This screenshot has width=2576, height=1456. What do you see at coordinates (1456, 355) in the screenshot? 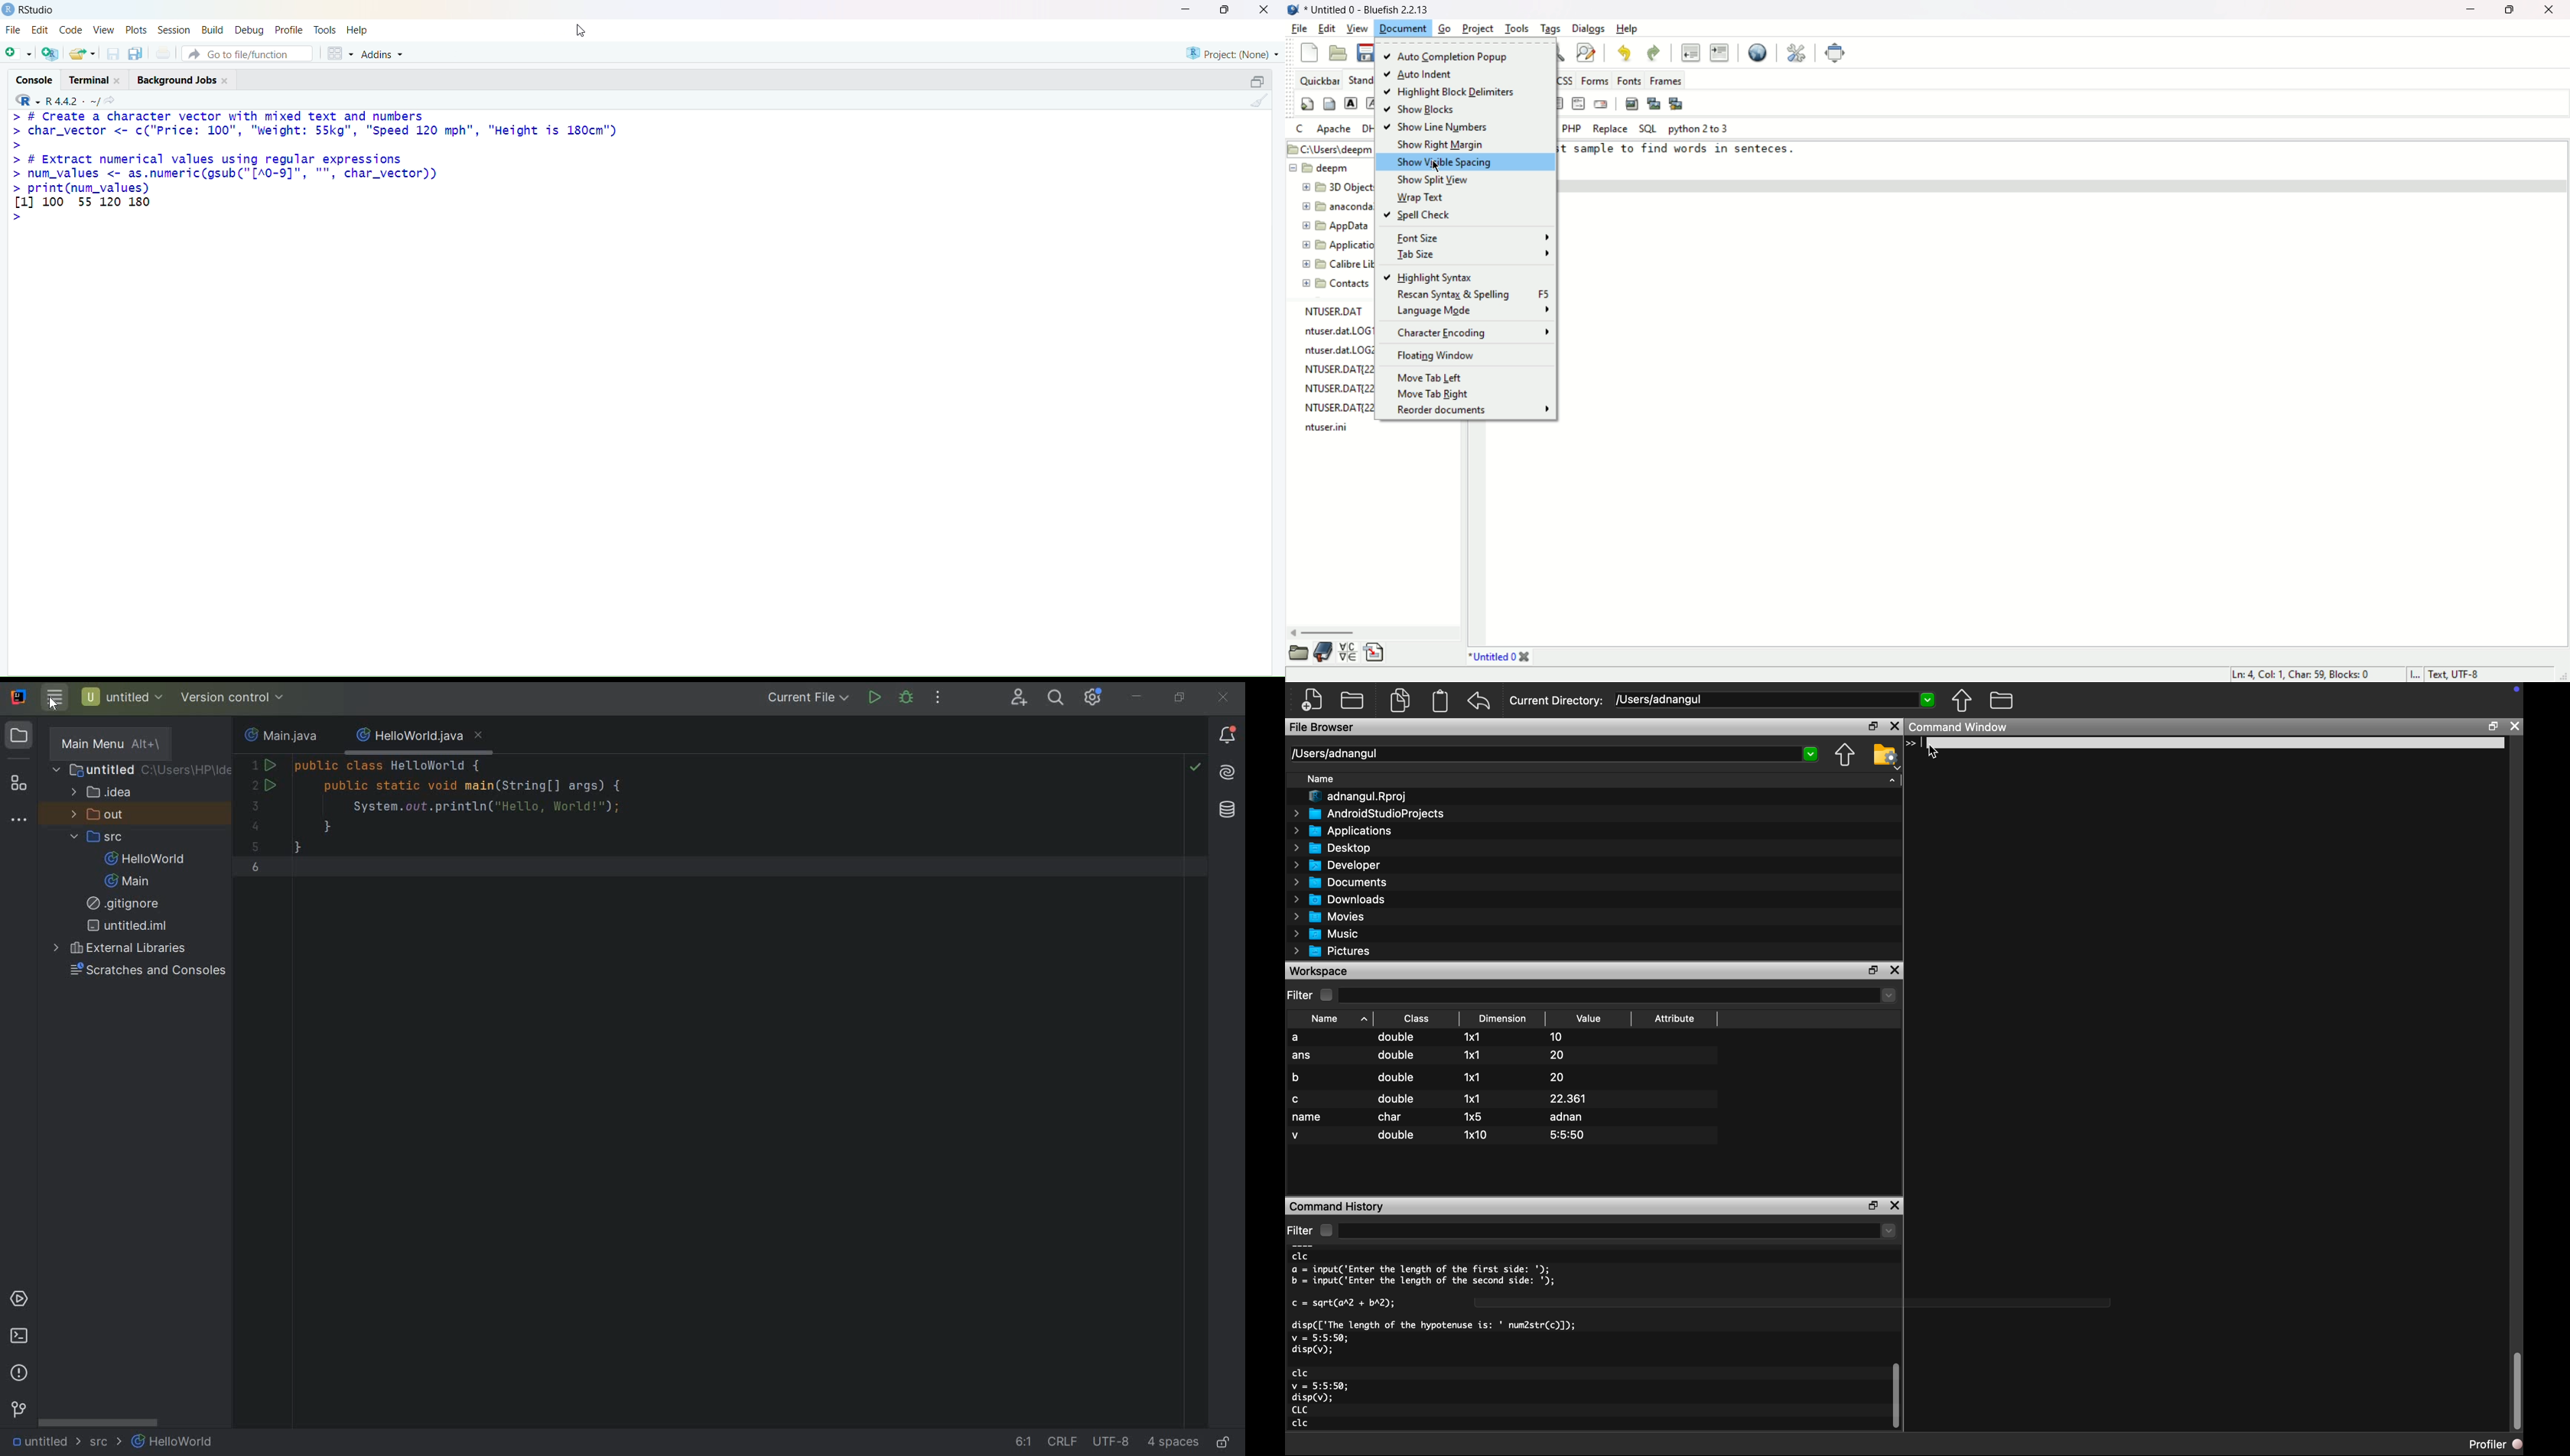
I see `floating window` at bounding box center [1456, 355].